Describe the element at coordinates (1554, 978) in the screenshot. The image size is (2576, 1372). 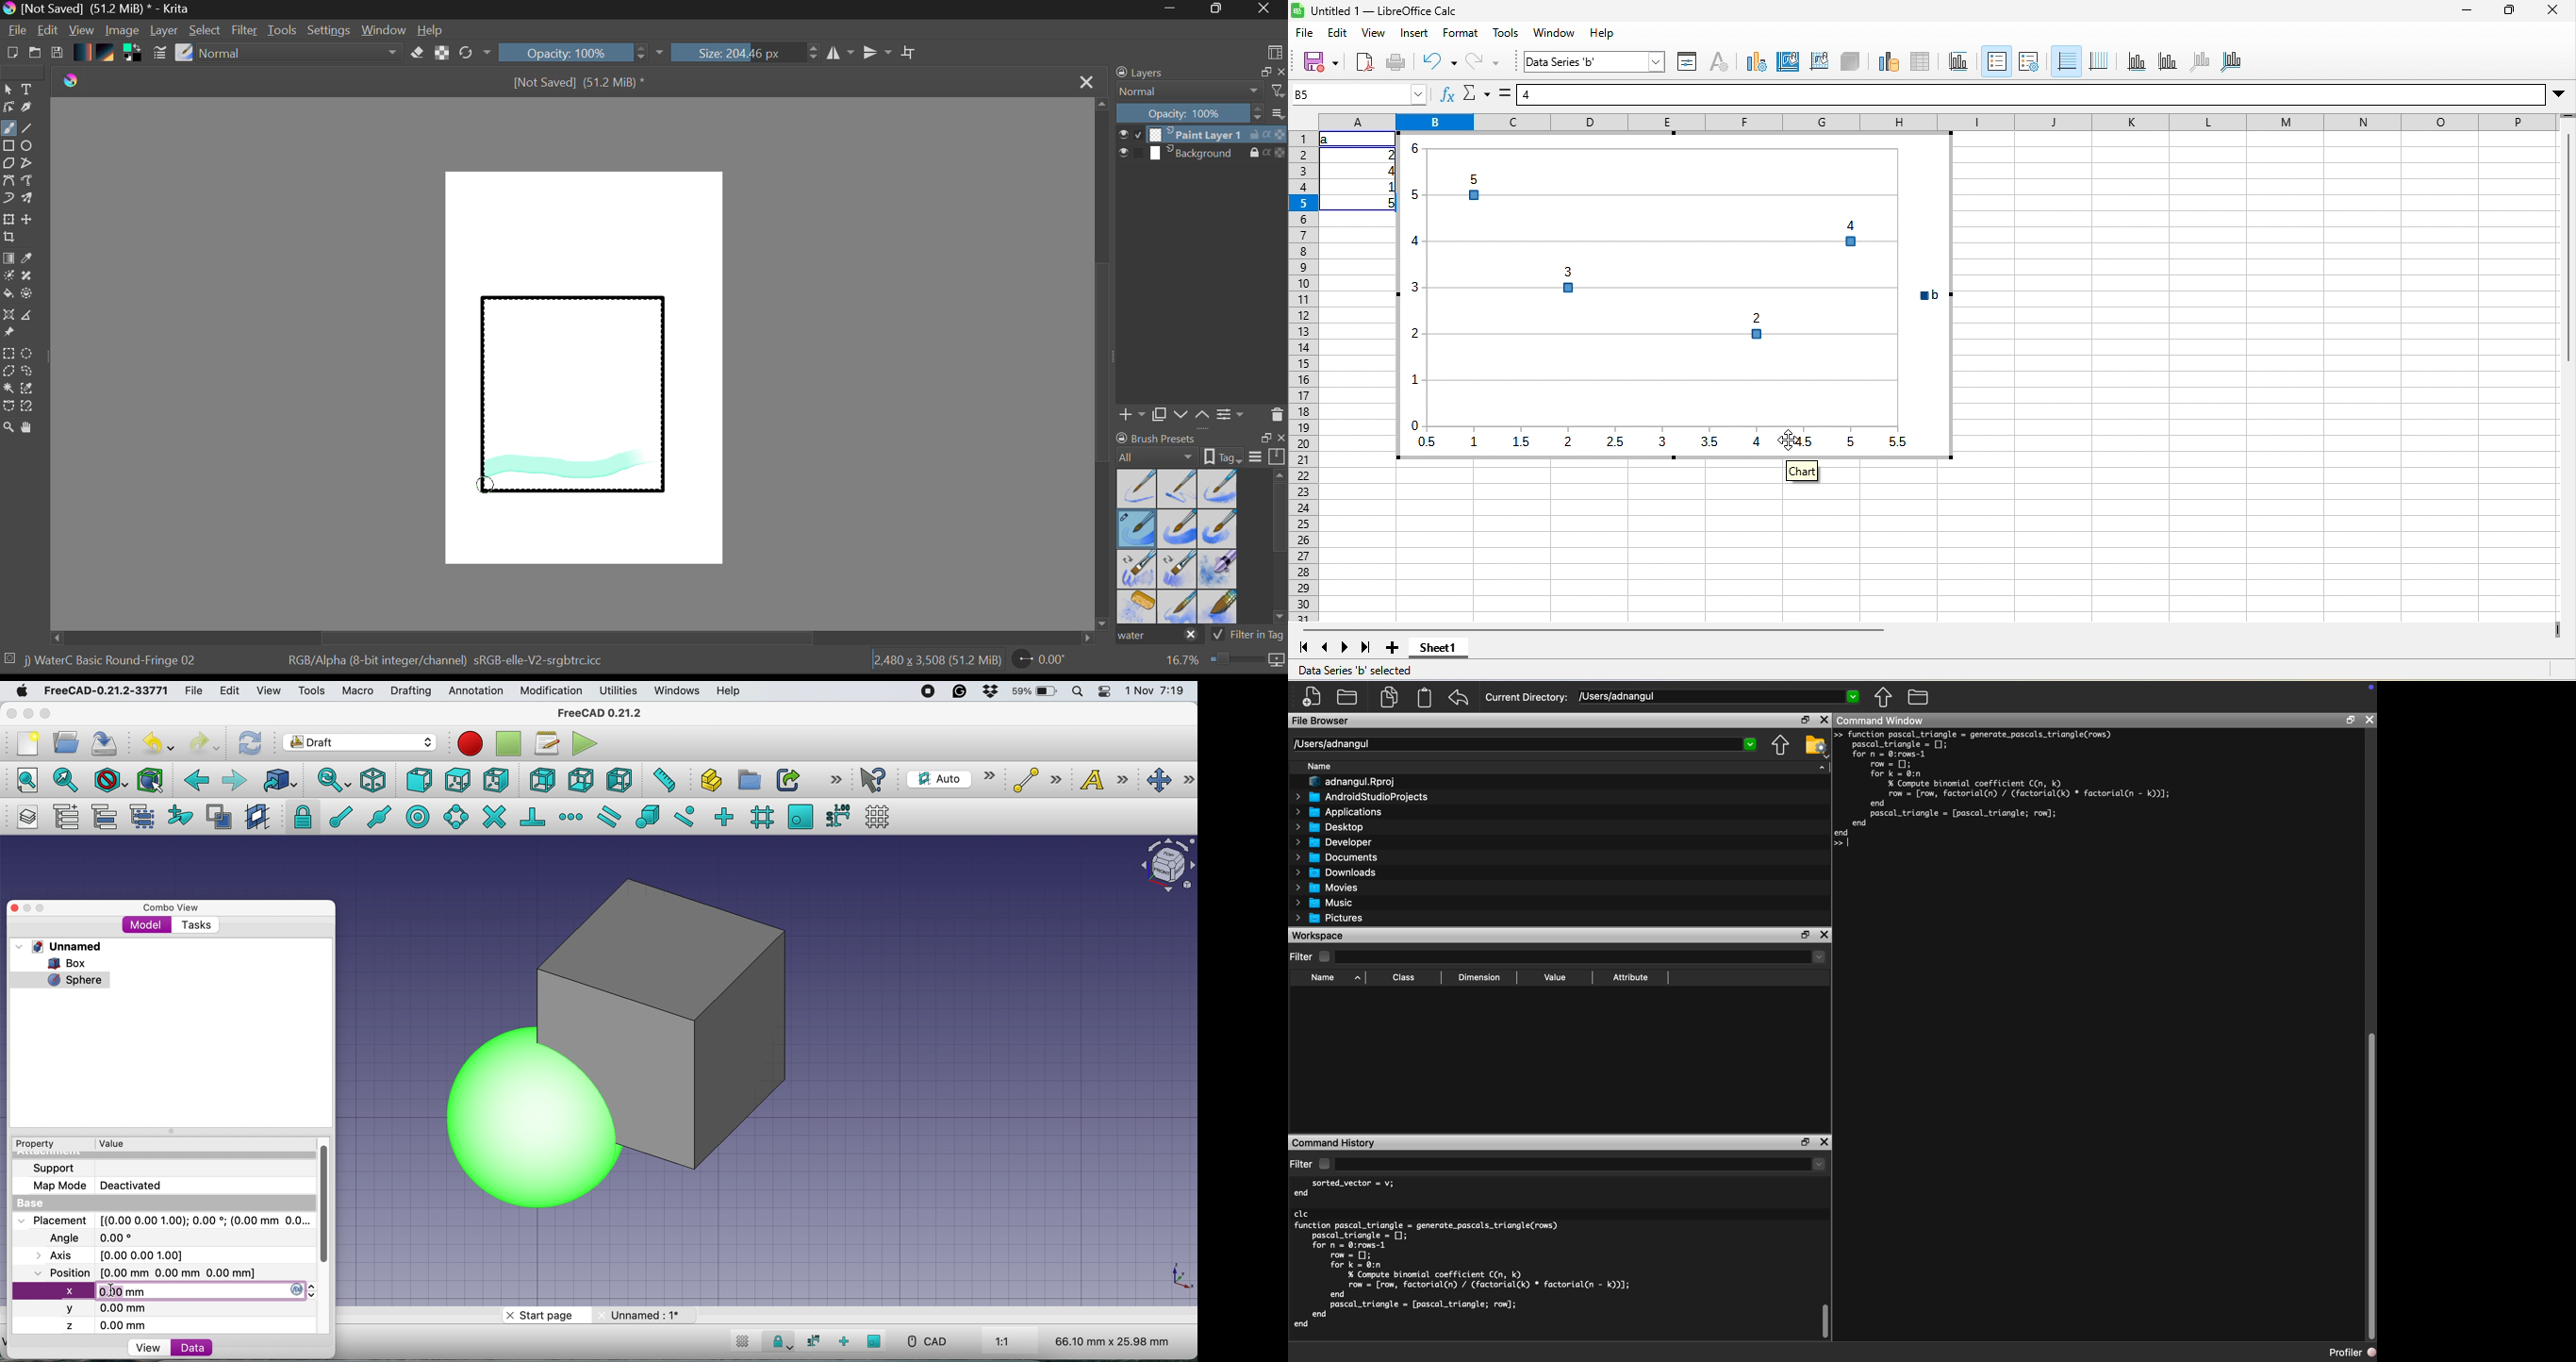
I see `Value` at that location.